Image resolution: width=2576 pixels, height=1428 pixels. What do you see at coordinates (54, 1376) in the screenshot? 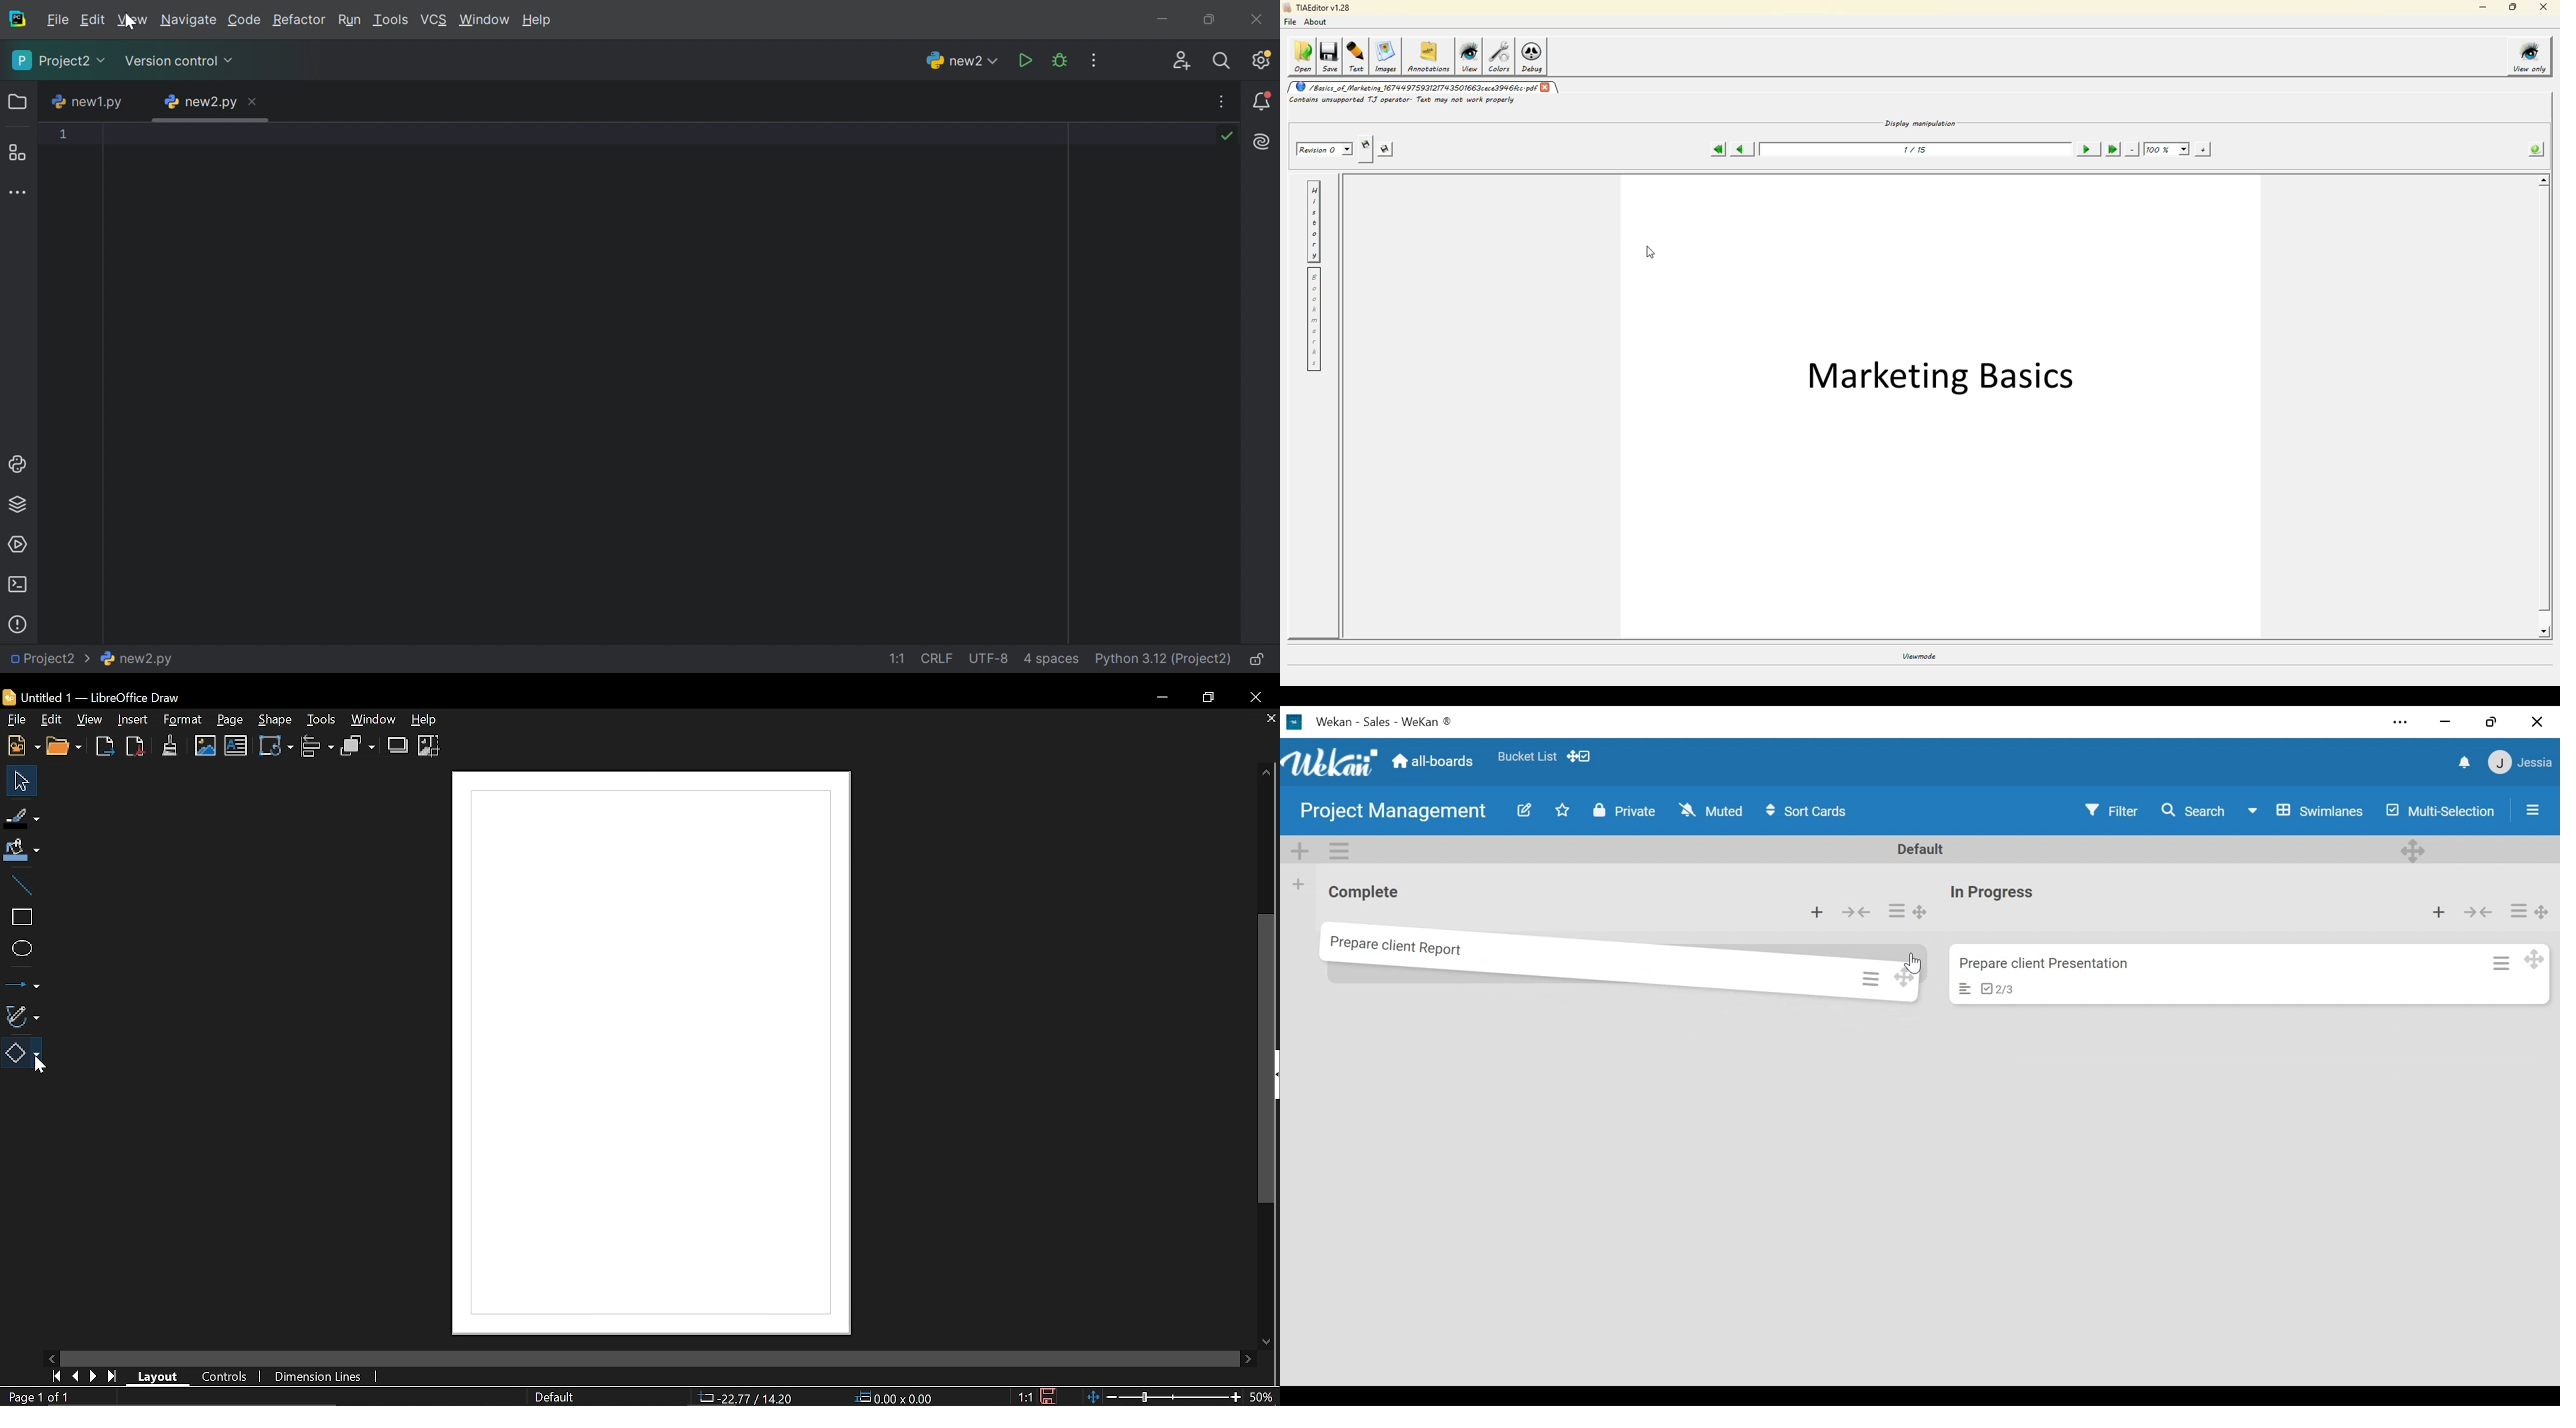
I see `First page` at bounding box center [54, 1376].